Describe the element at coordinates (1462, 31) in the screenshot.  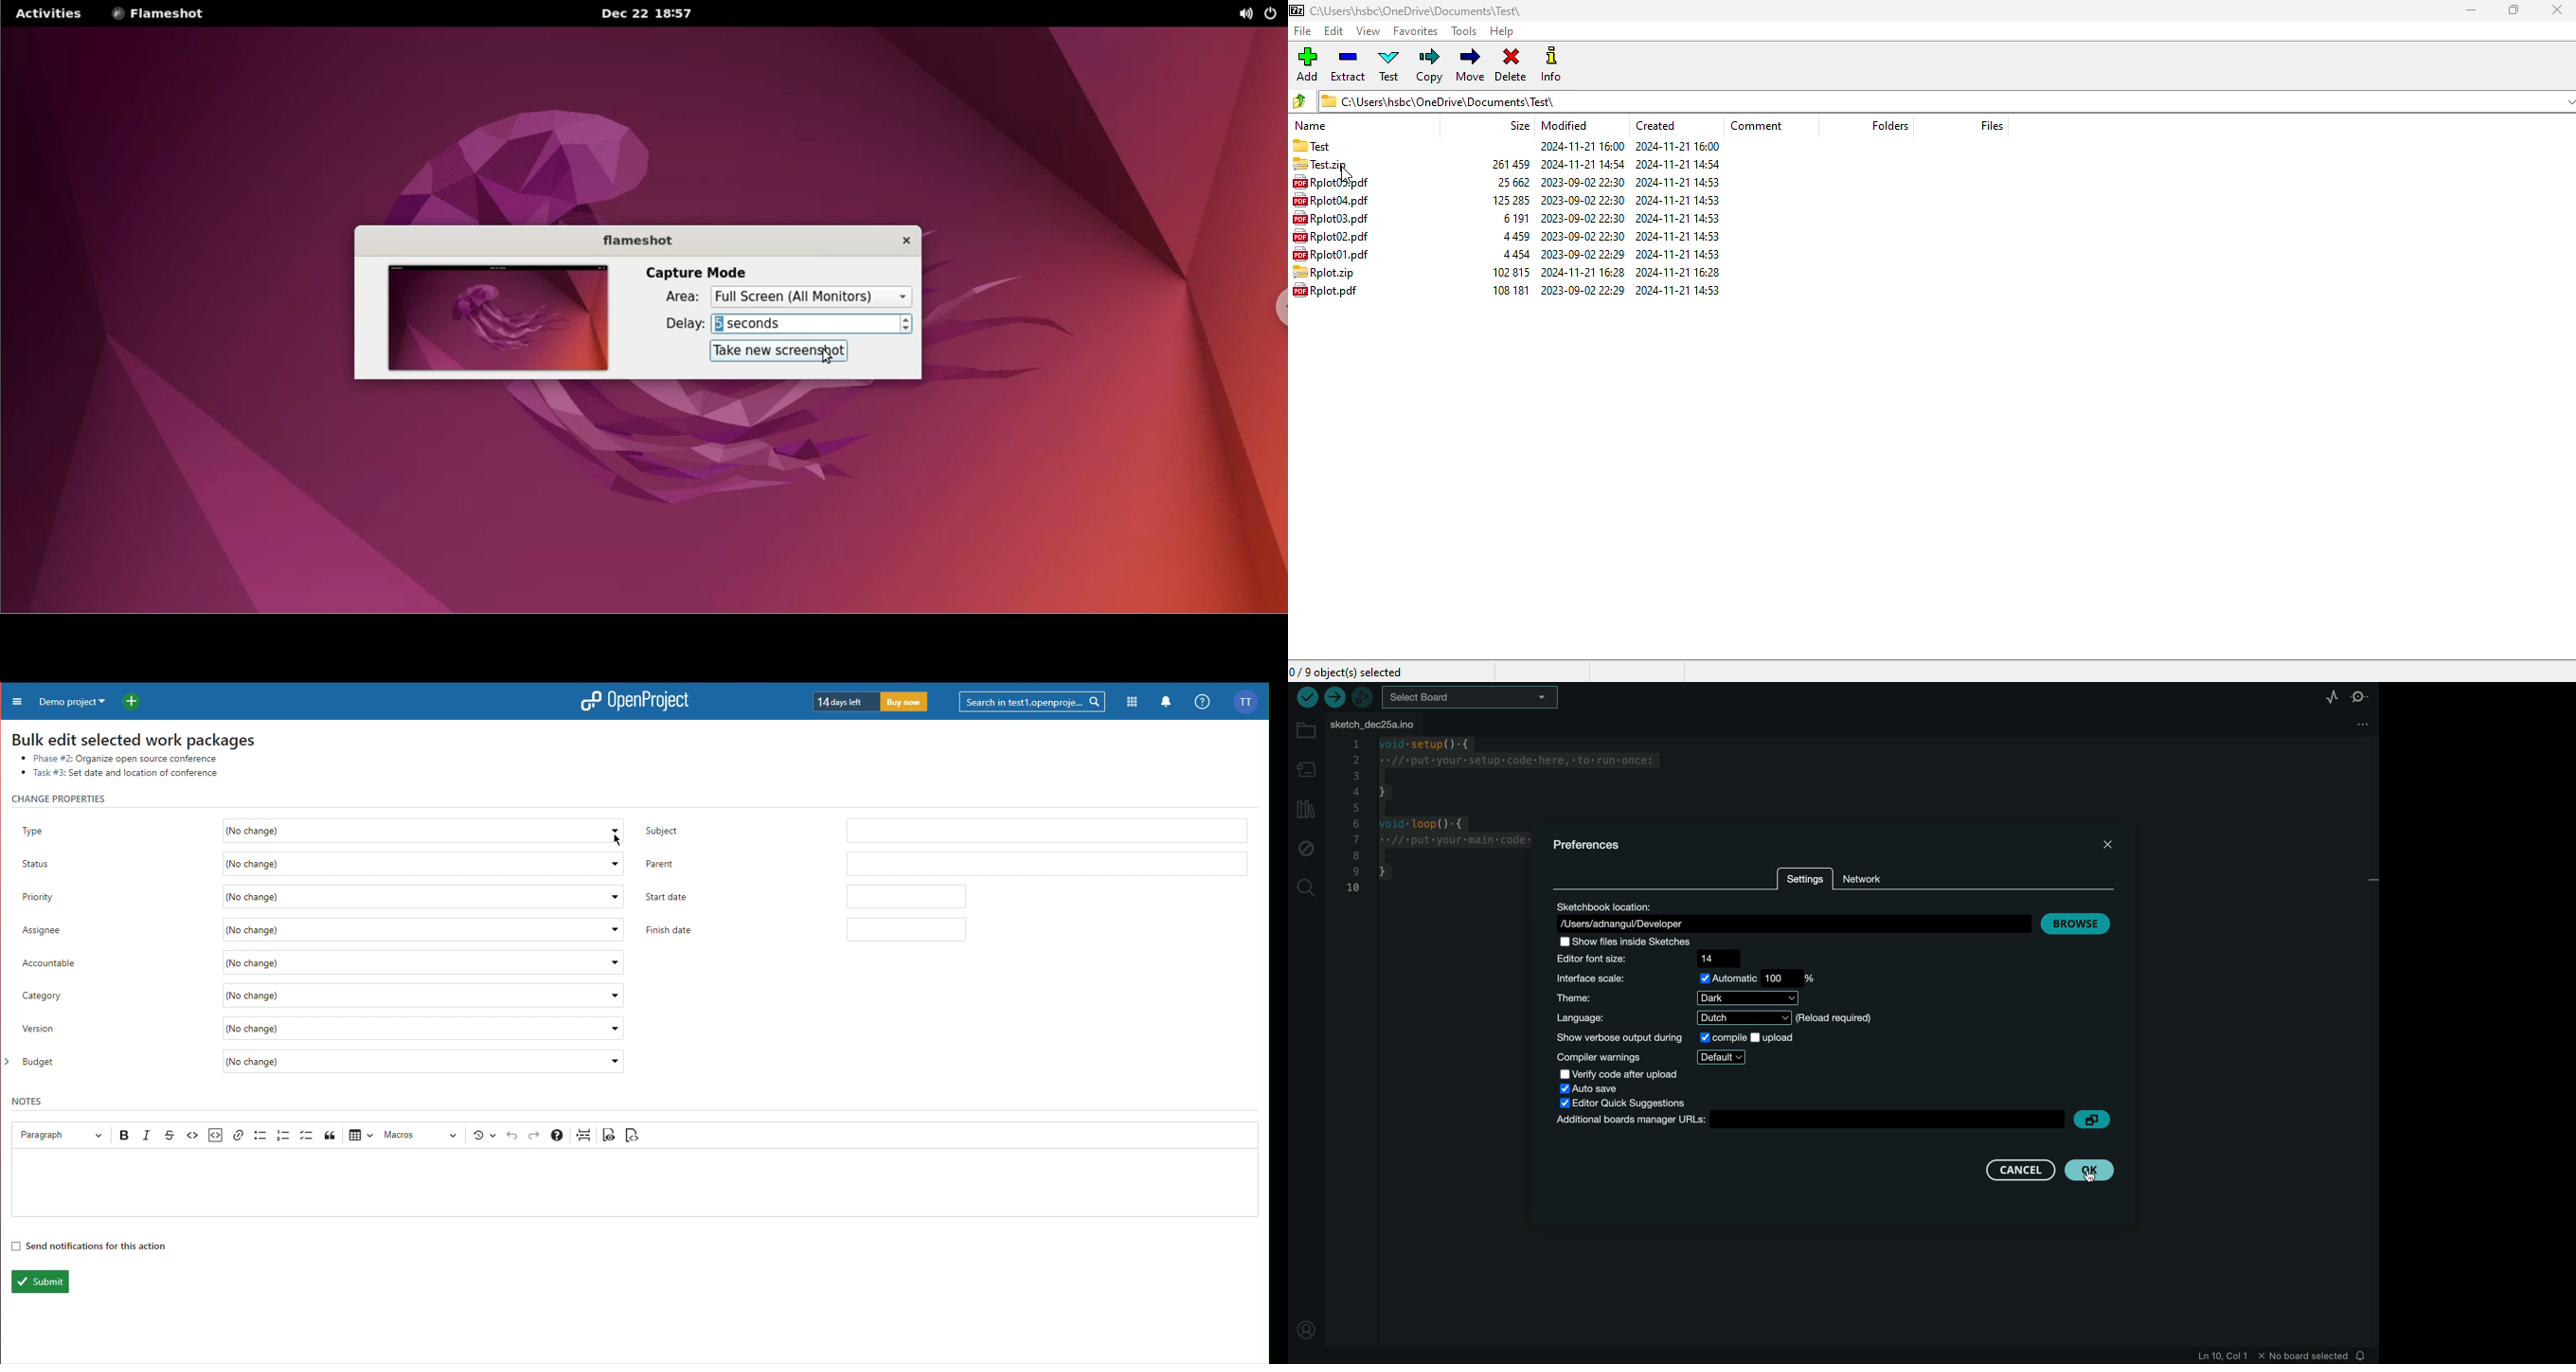
I see `tools` at that location.